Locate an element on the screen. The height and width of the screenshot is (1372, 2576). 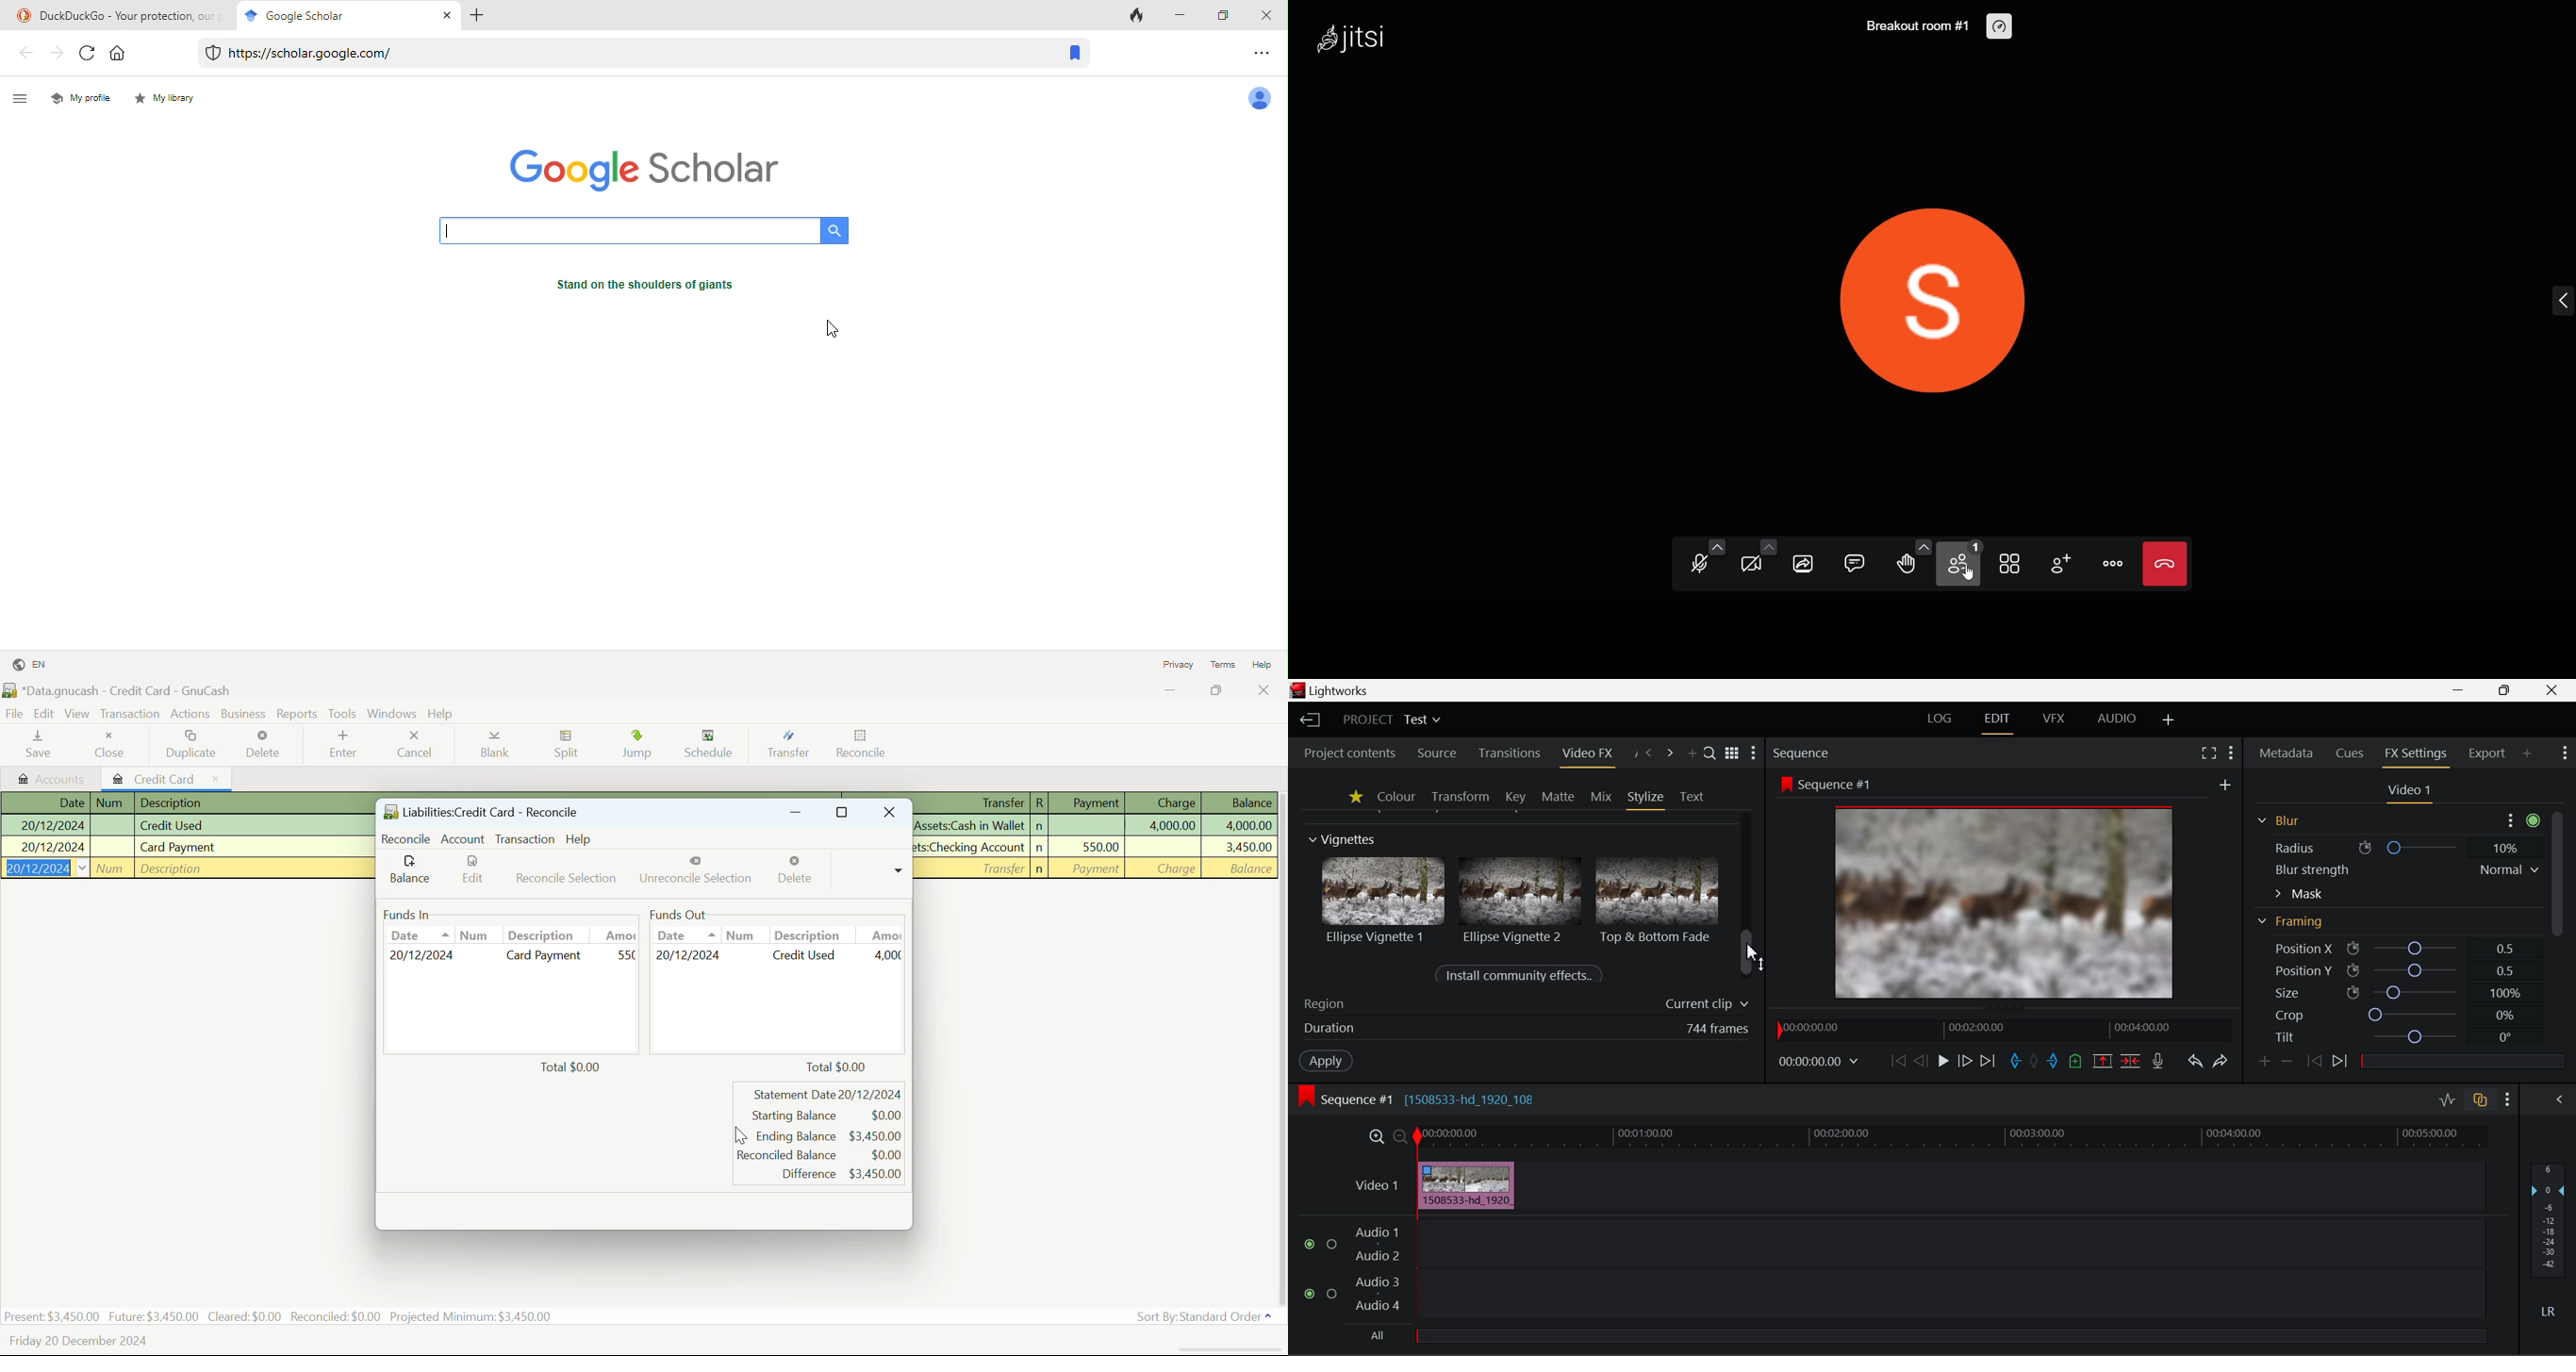
Sort By: Standard Order is located at coordinates (1207, 1316).